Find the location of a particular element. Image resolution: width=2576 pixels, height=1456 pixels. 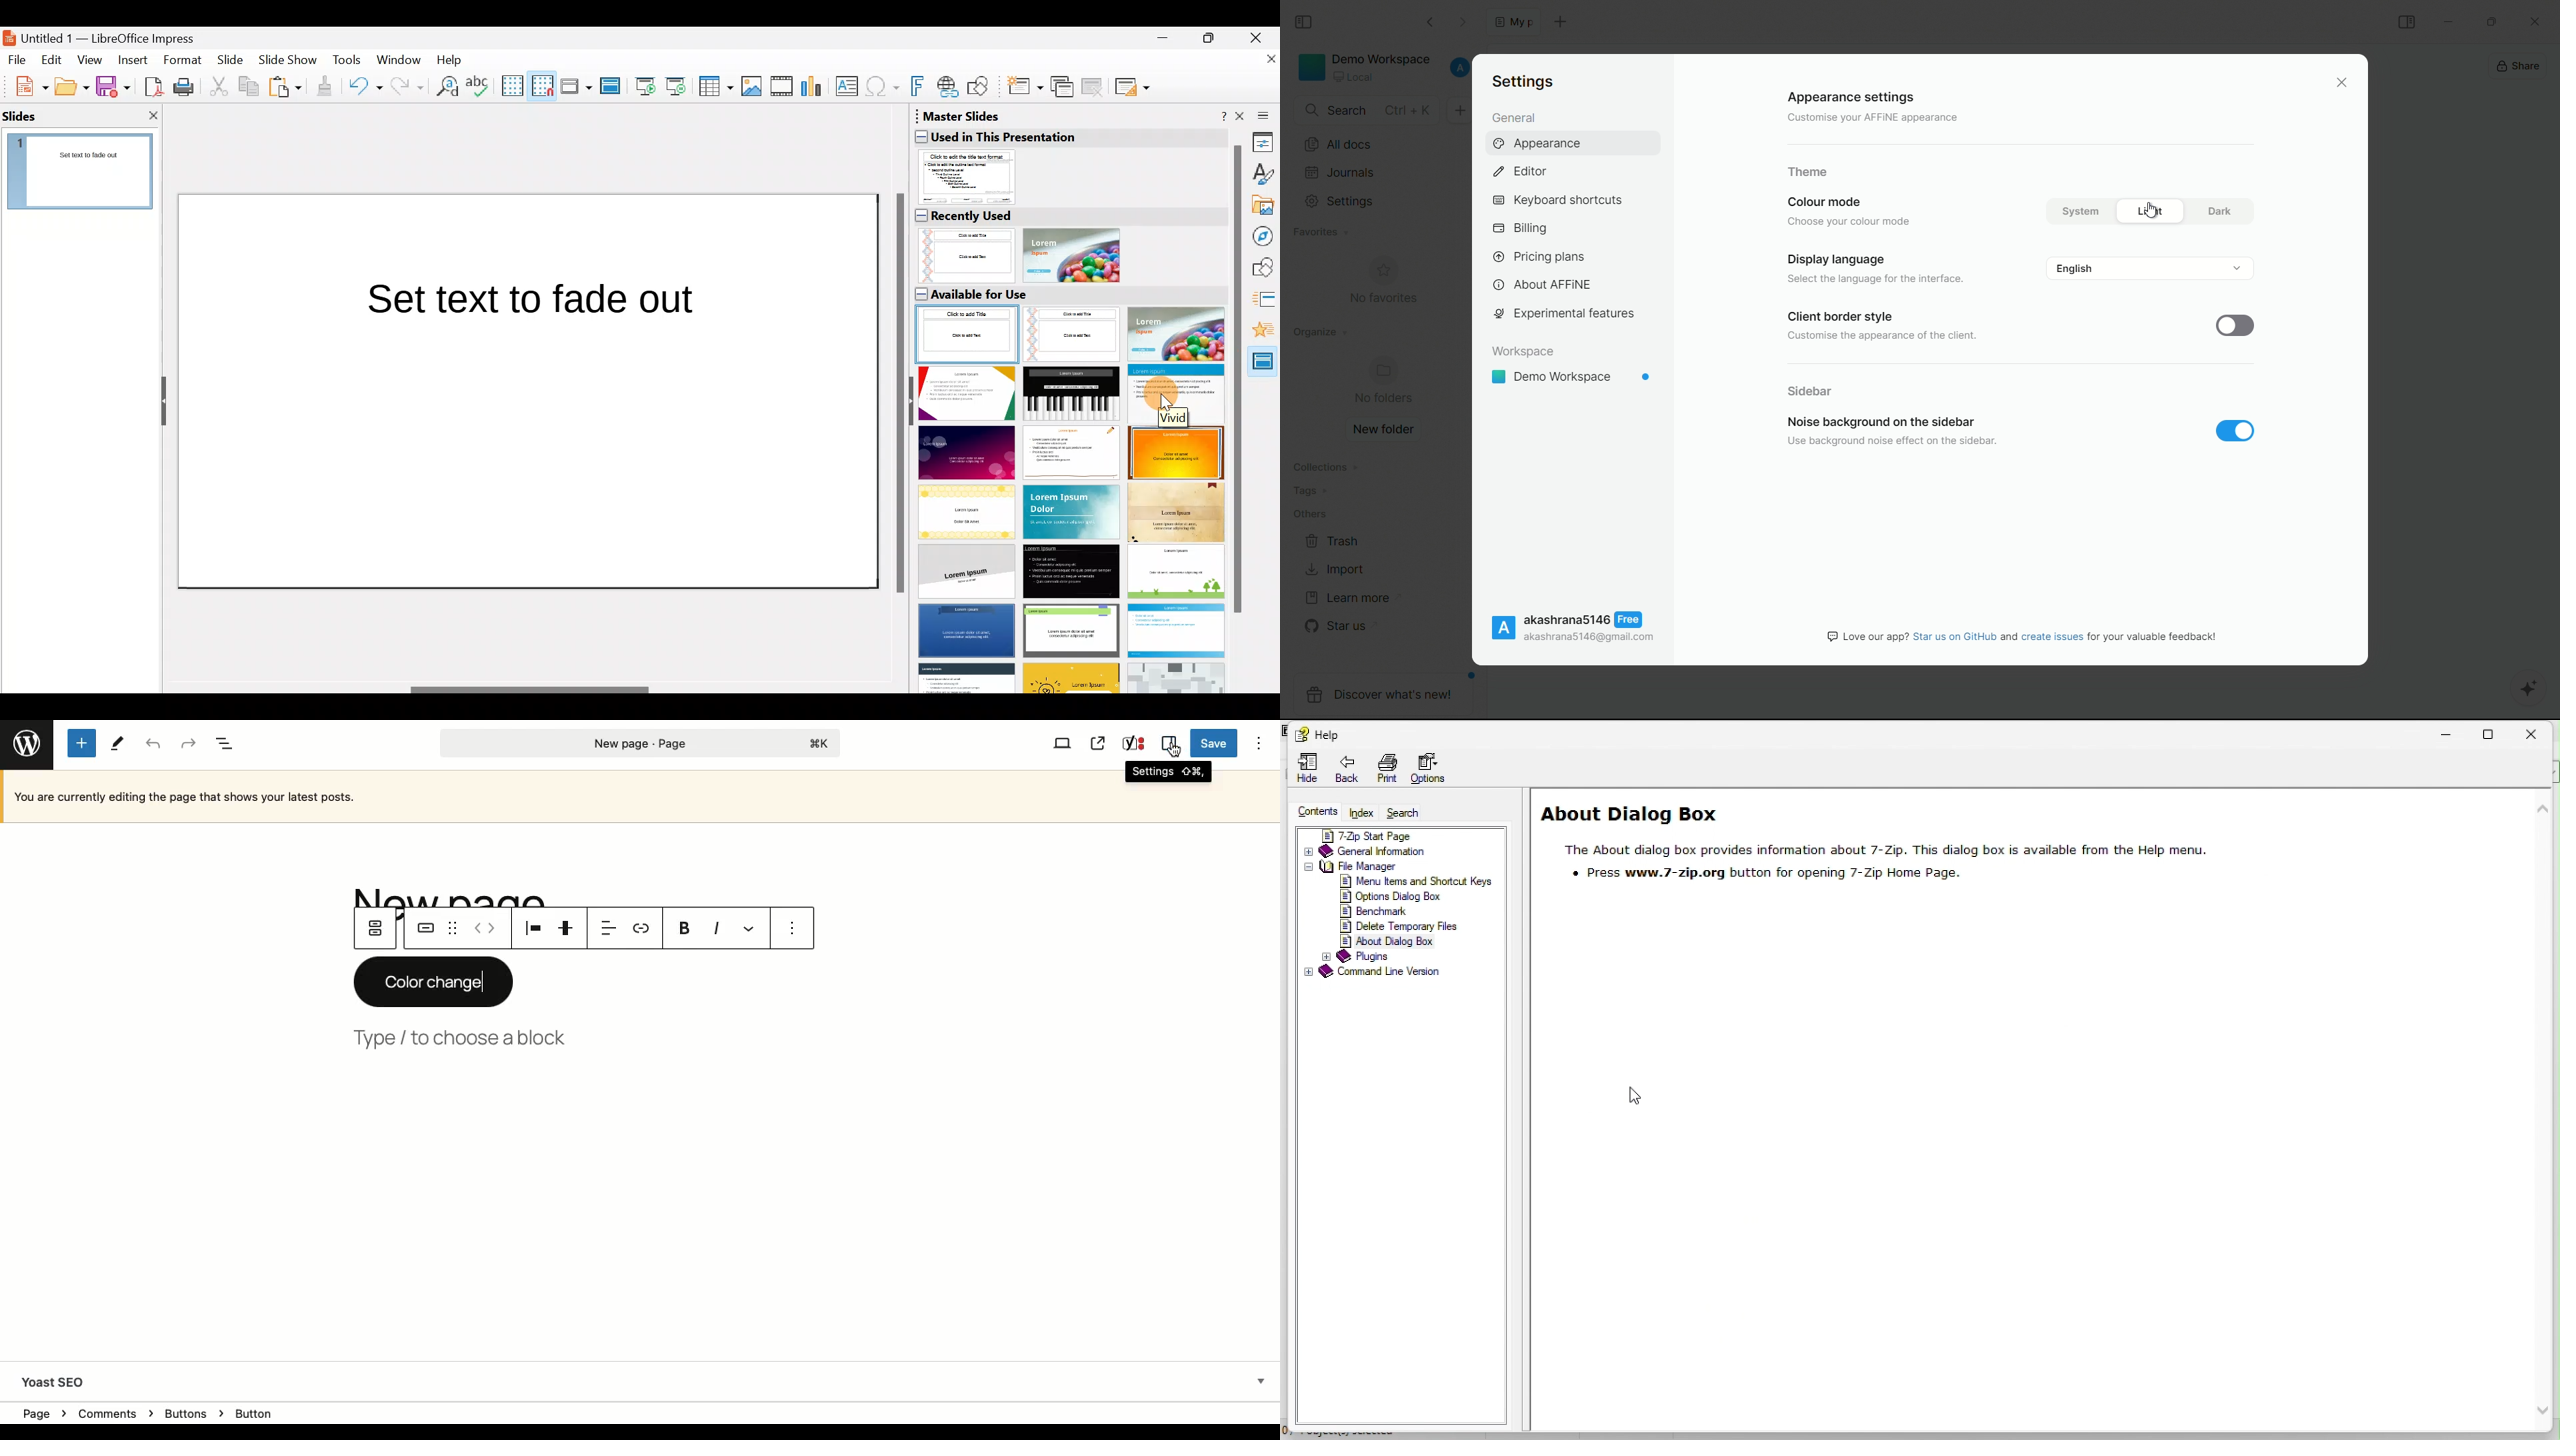

Insert audio or video is located at coordinates (782, 89).